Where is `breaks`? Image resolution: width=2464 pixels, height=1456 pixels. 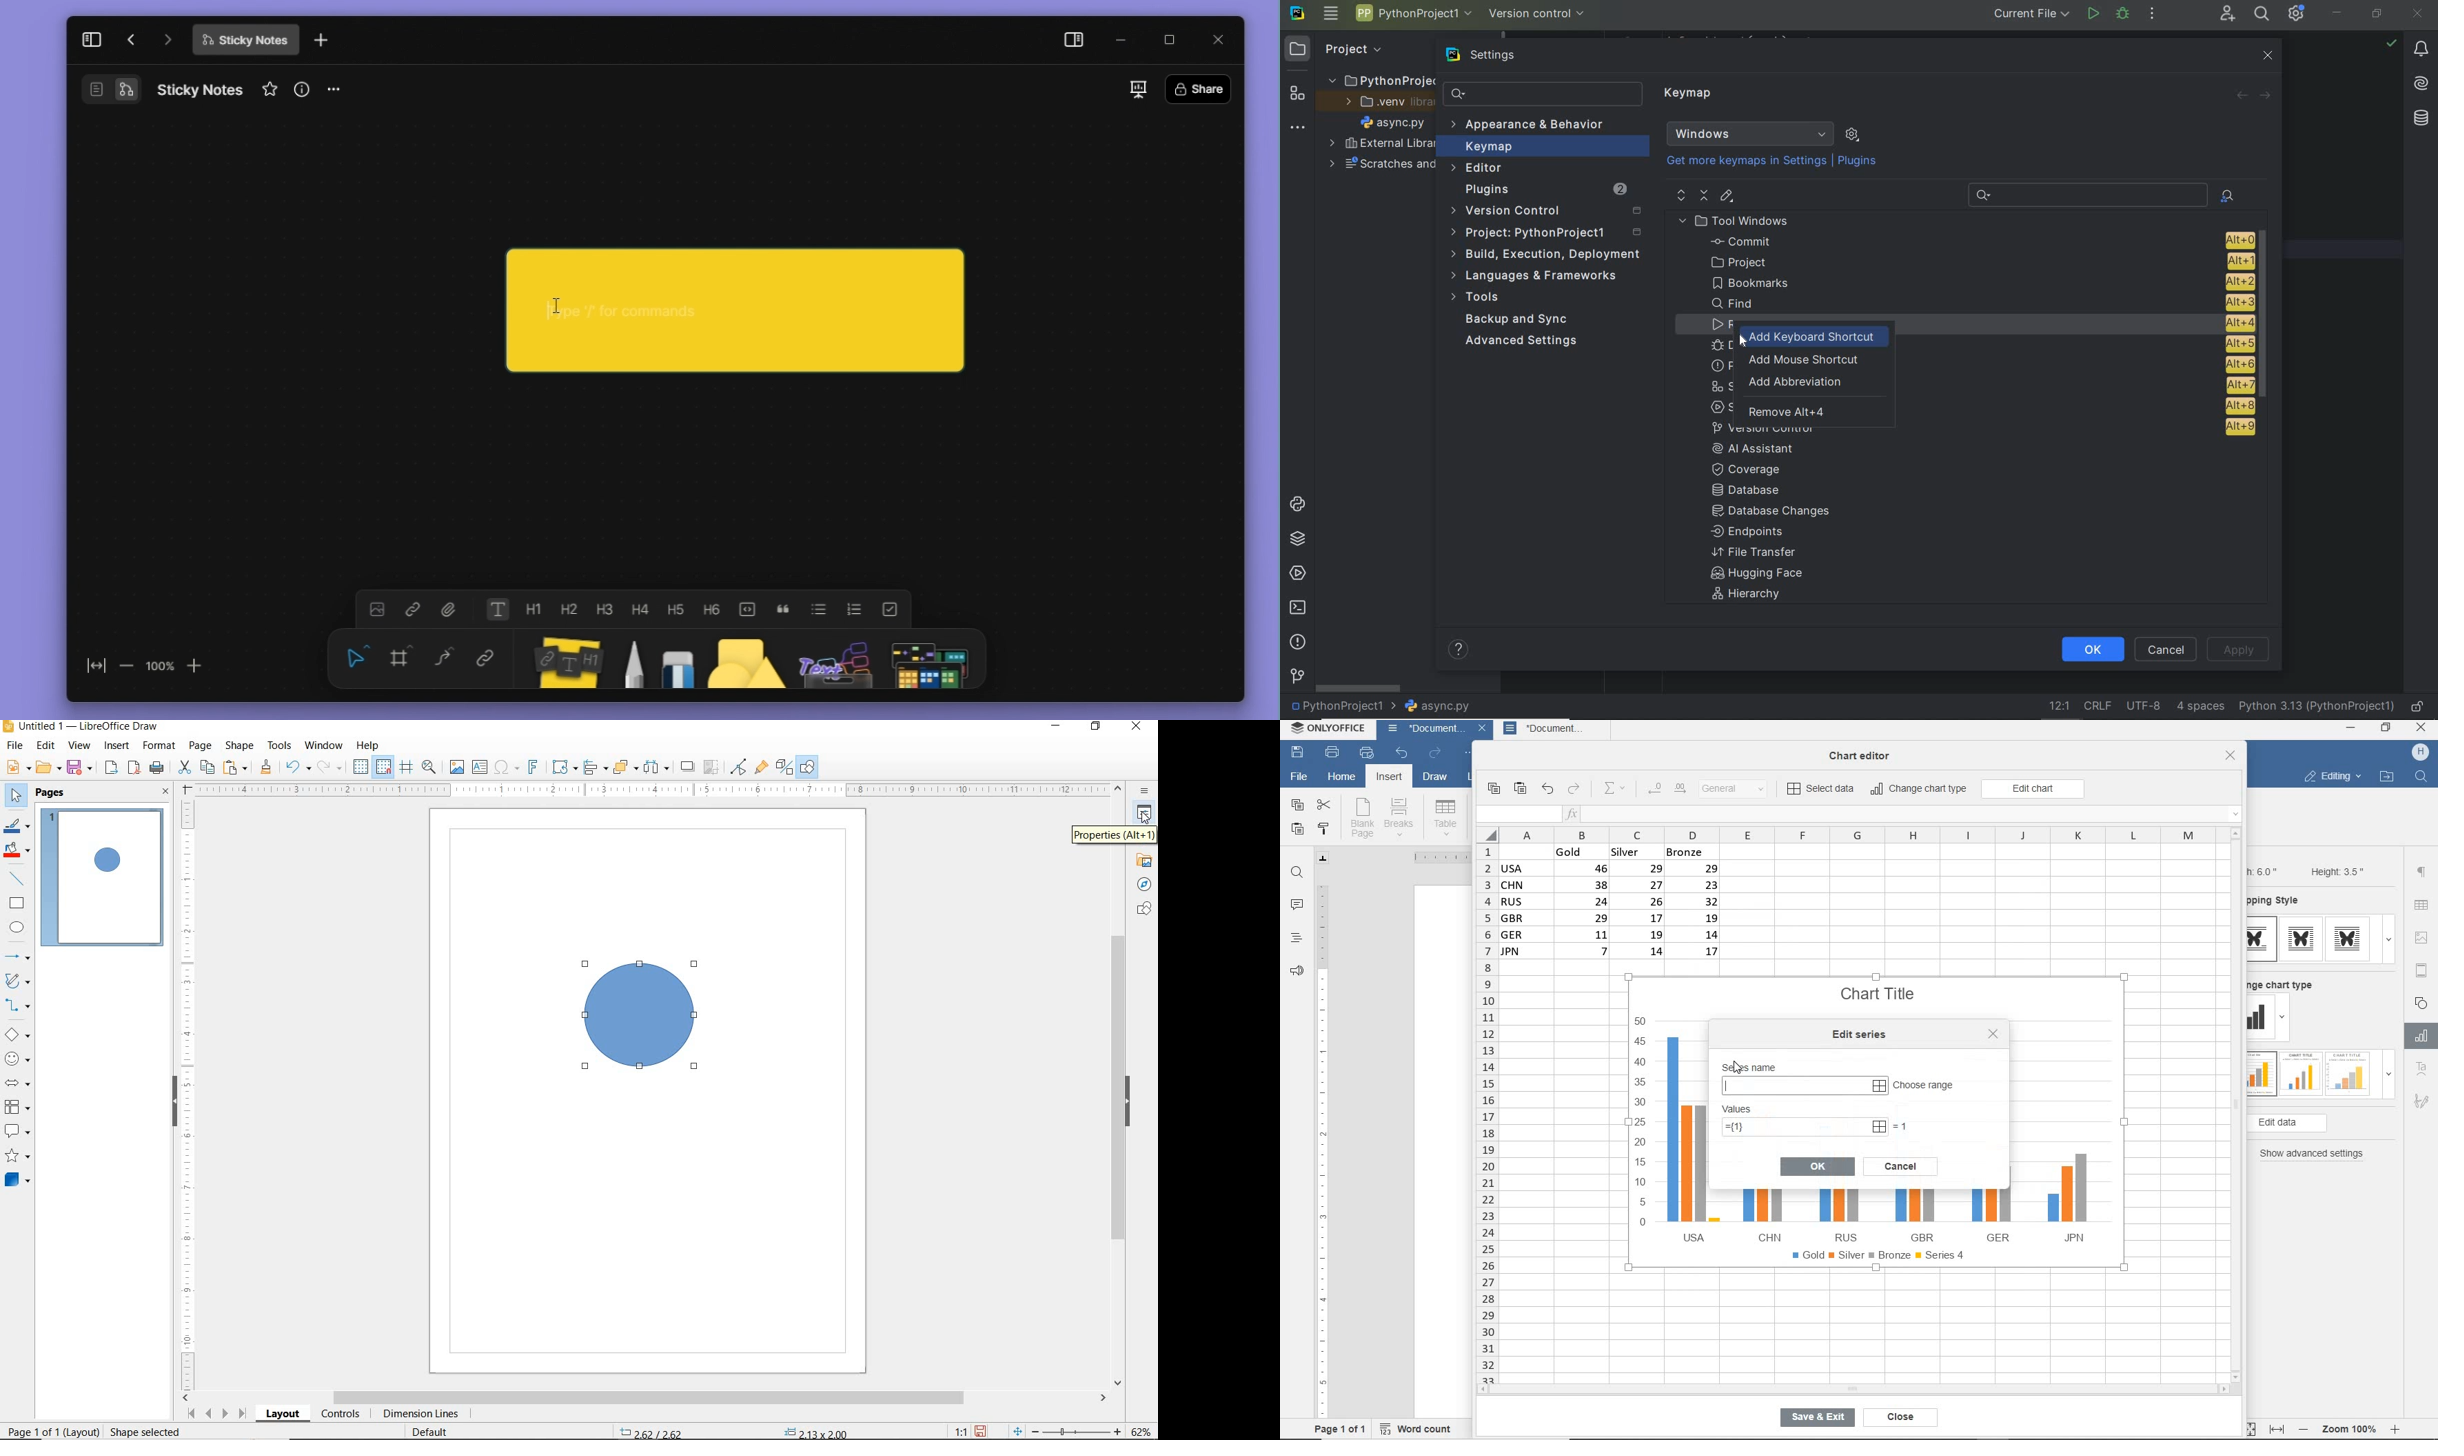
breaks is located at coordinates (1401, 817).